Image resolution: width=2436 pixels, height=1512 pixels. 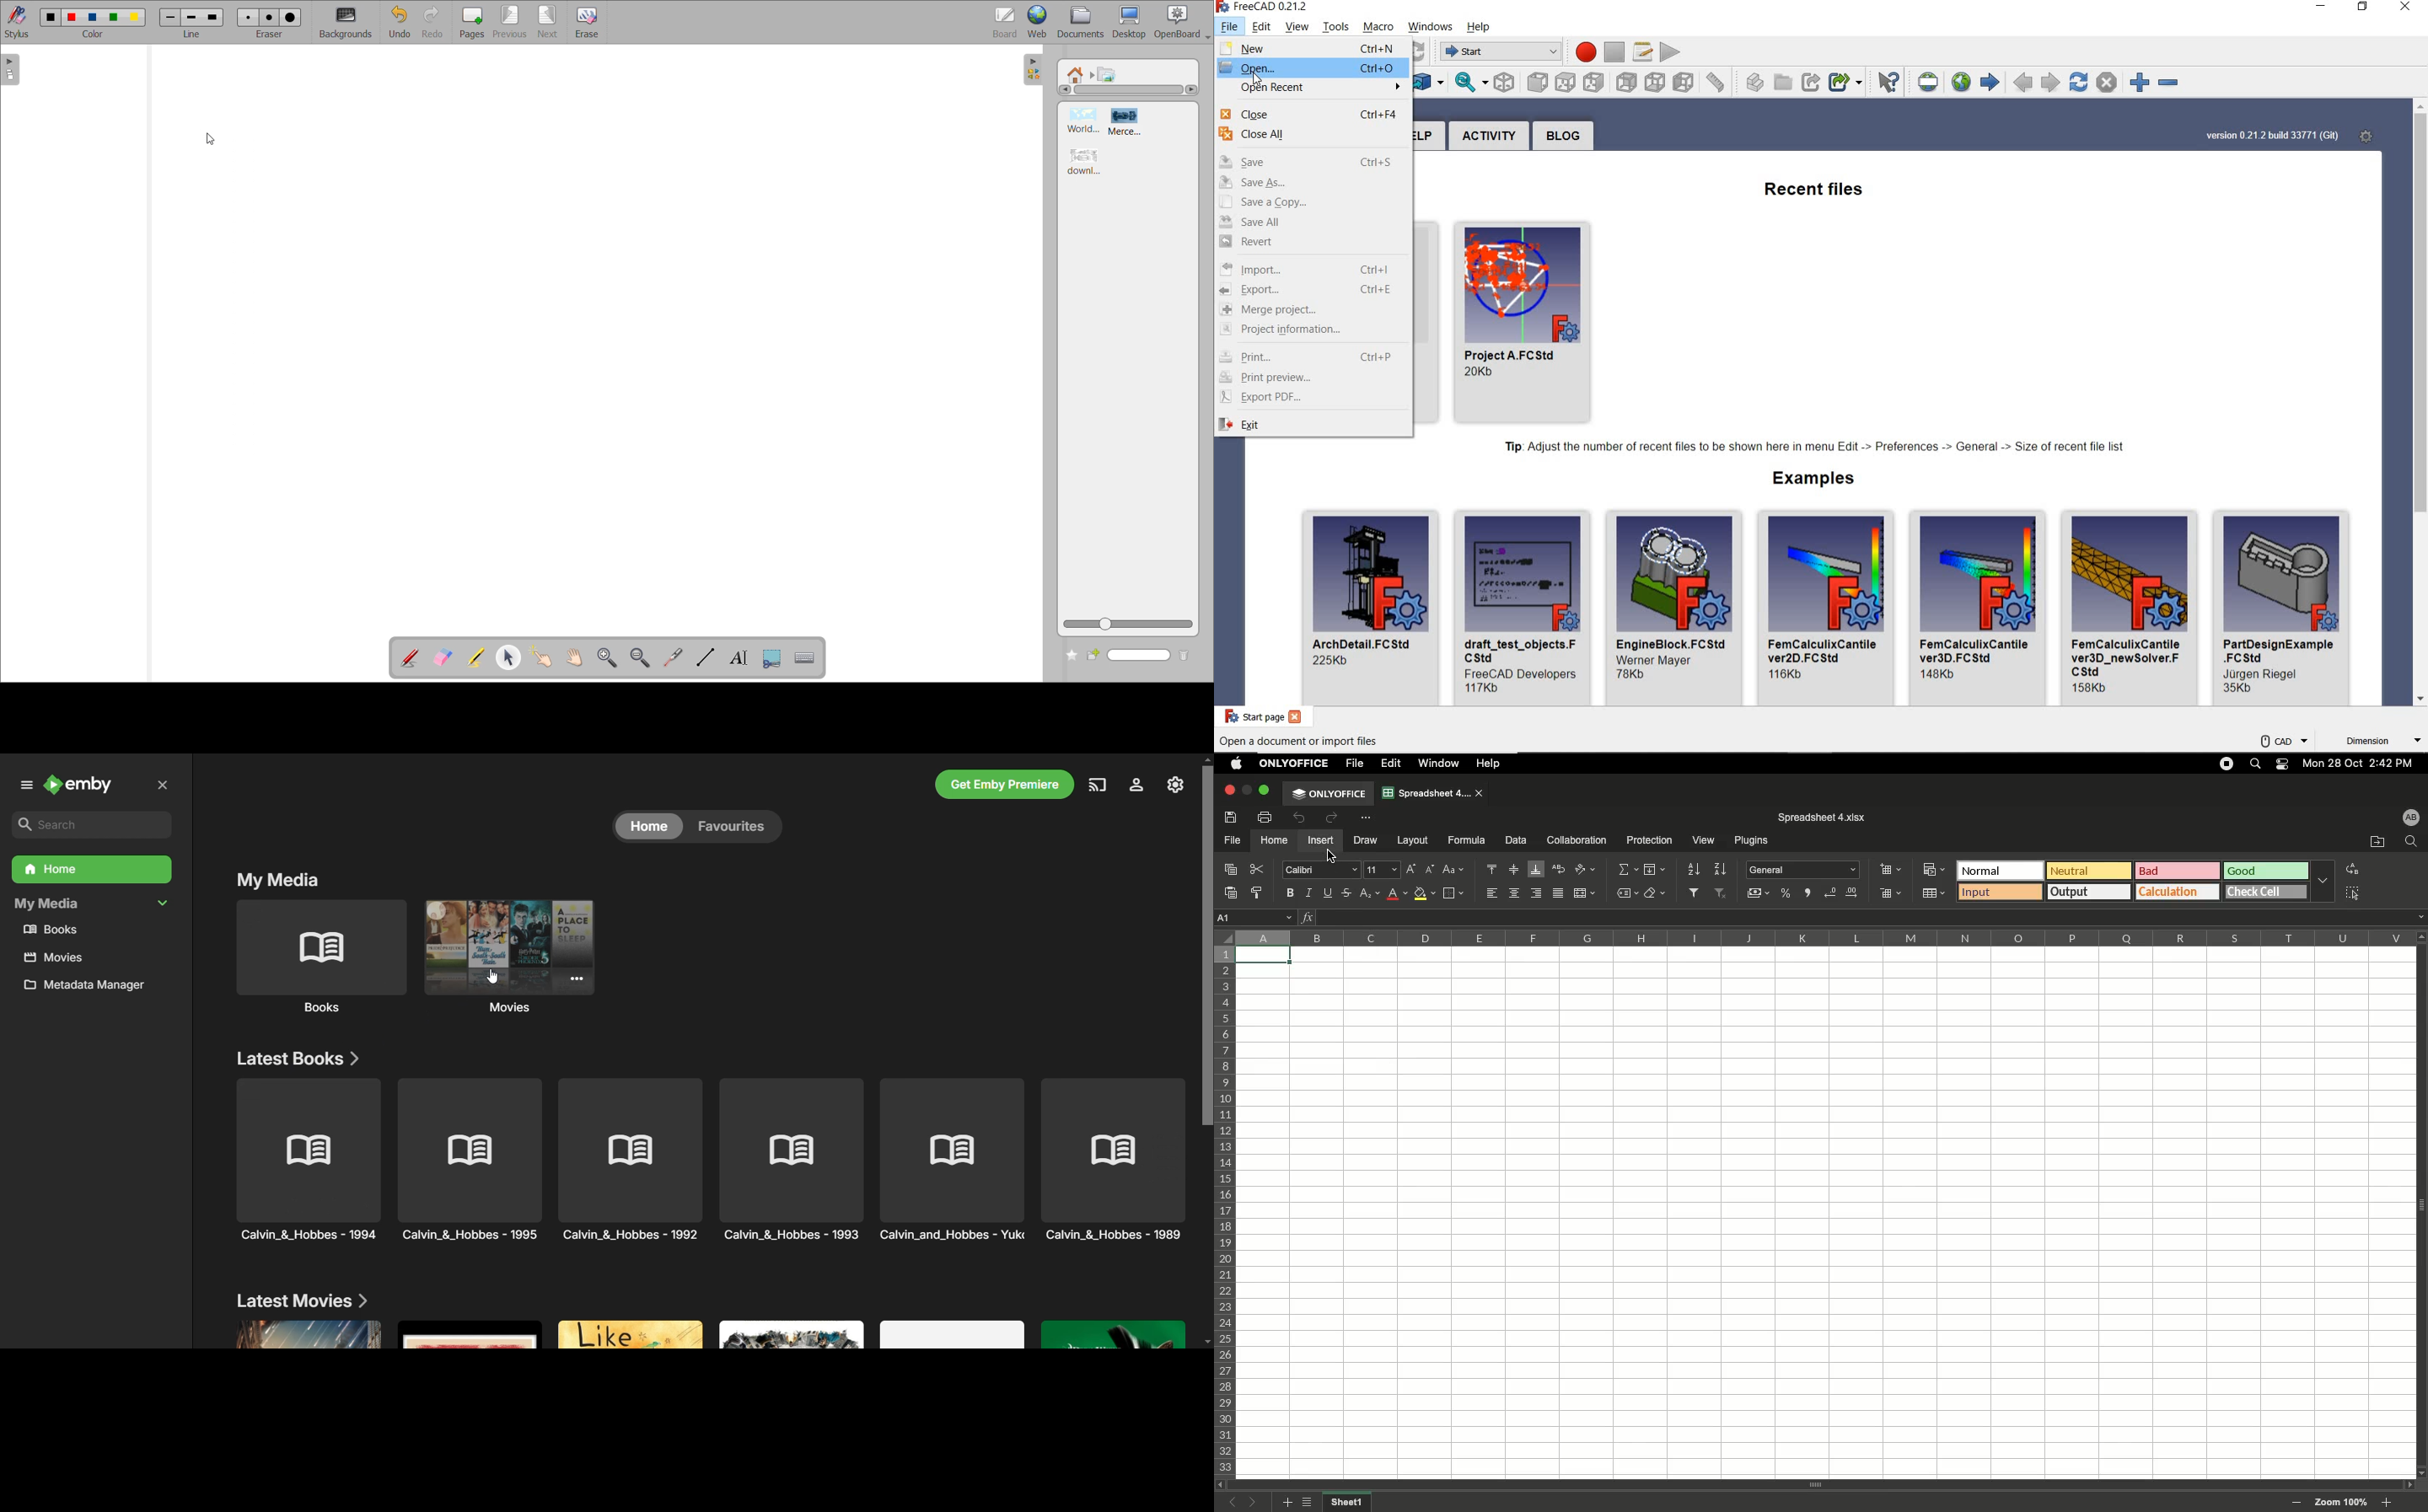 What do you see at coordinates (2284, 764) in the screenshot?
I see `Notification` at bounding box center [2284, 764].